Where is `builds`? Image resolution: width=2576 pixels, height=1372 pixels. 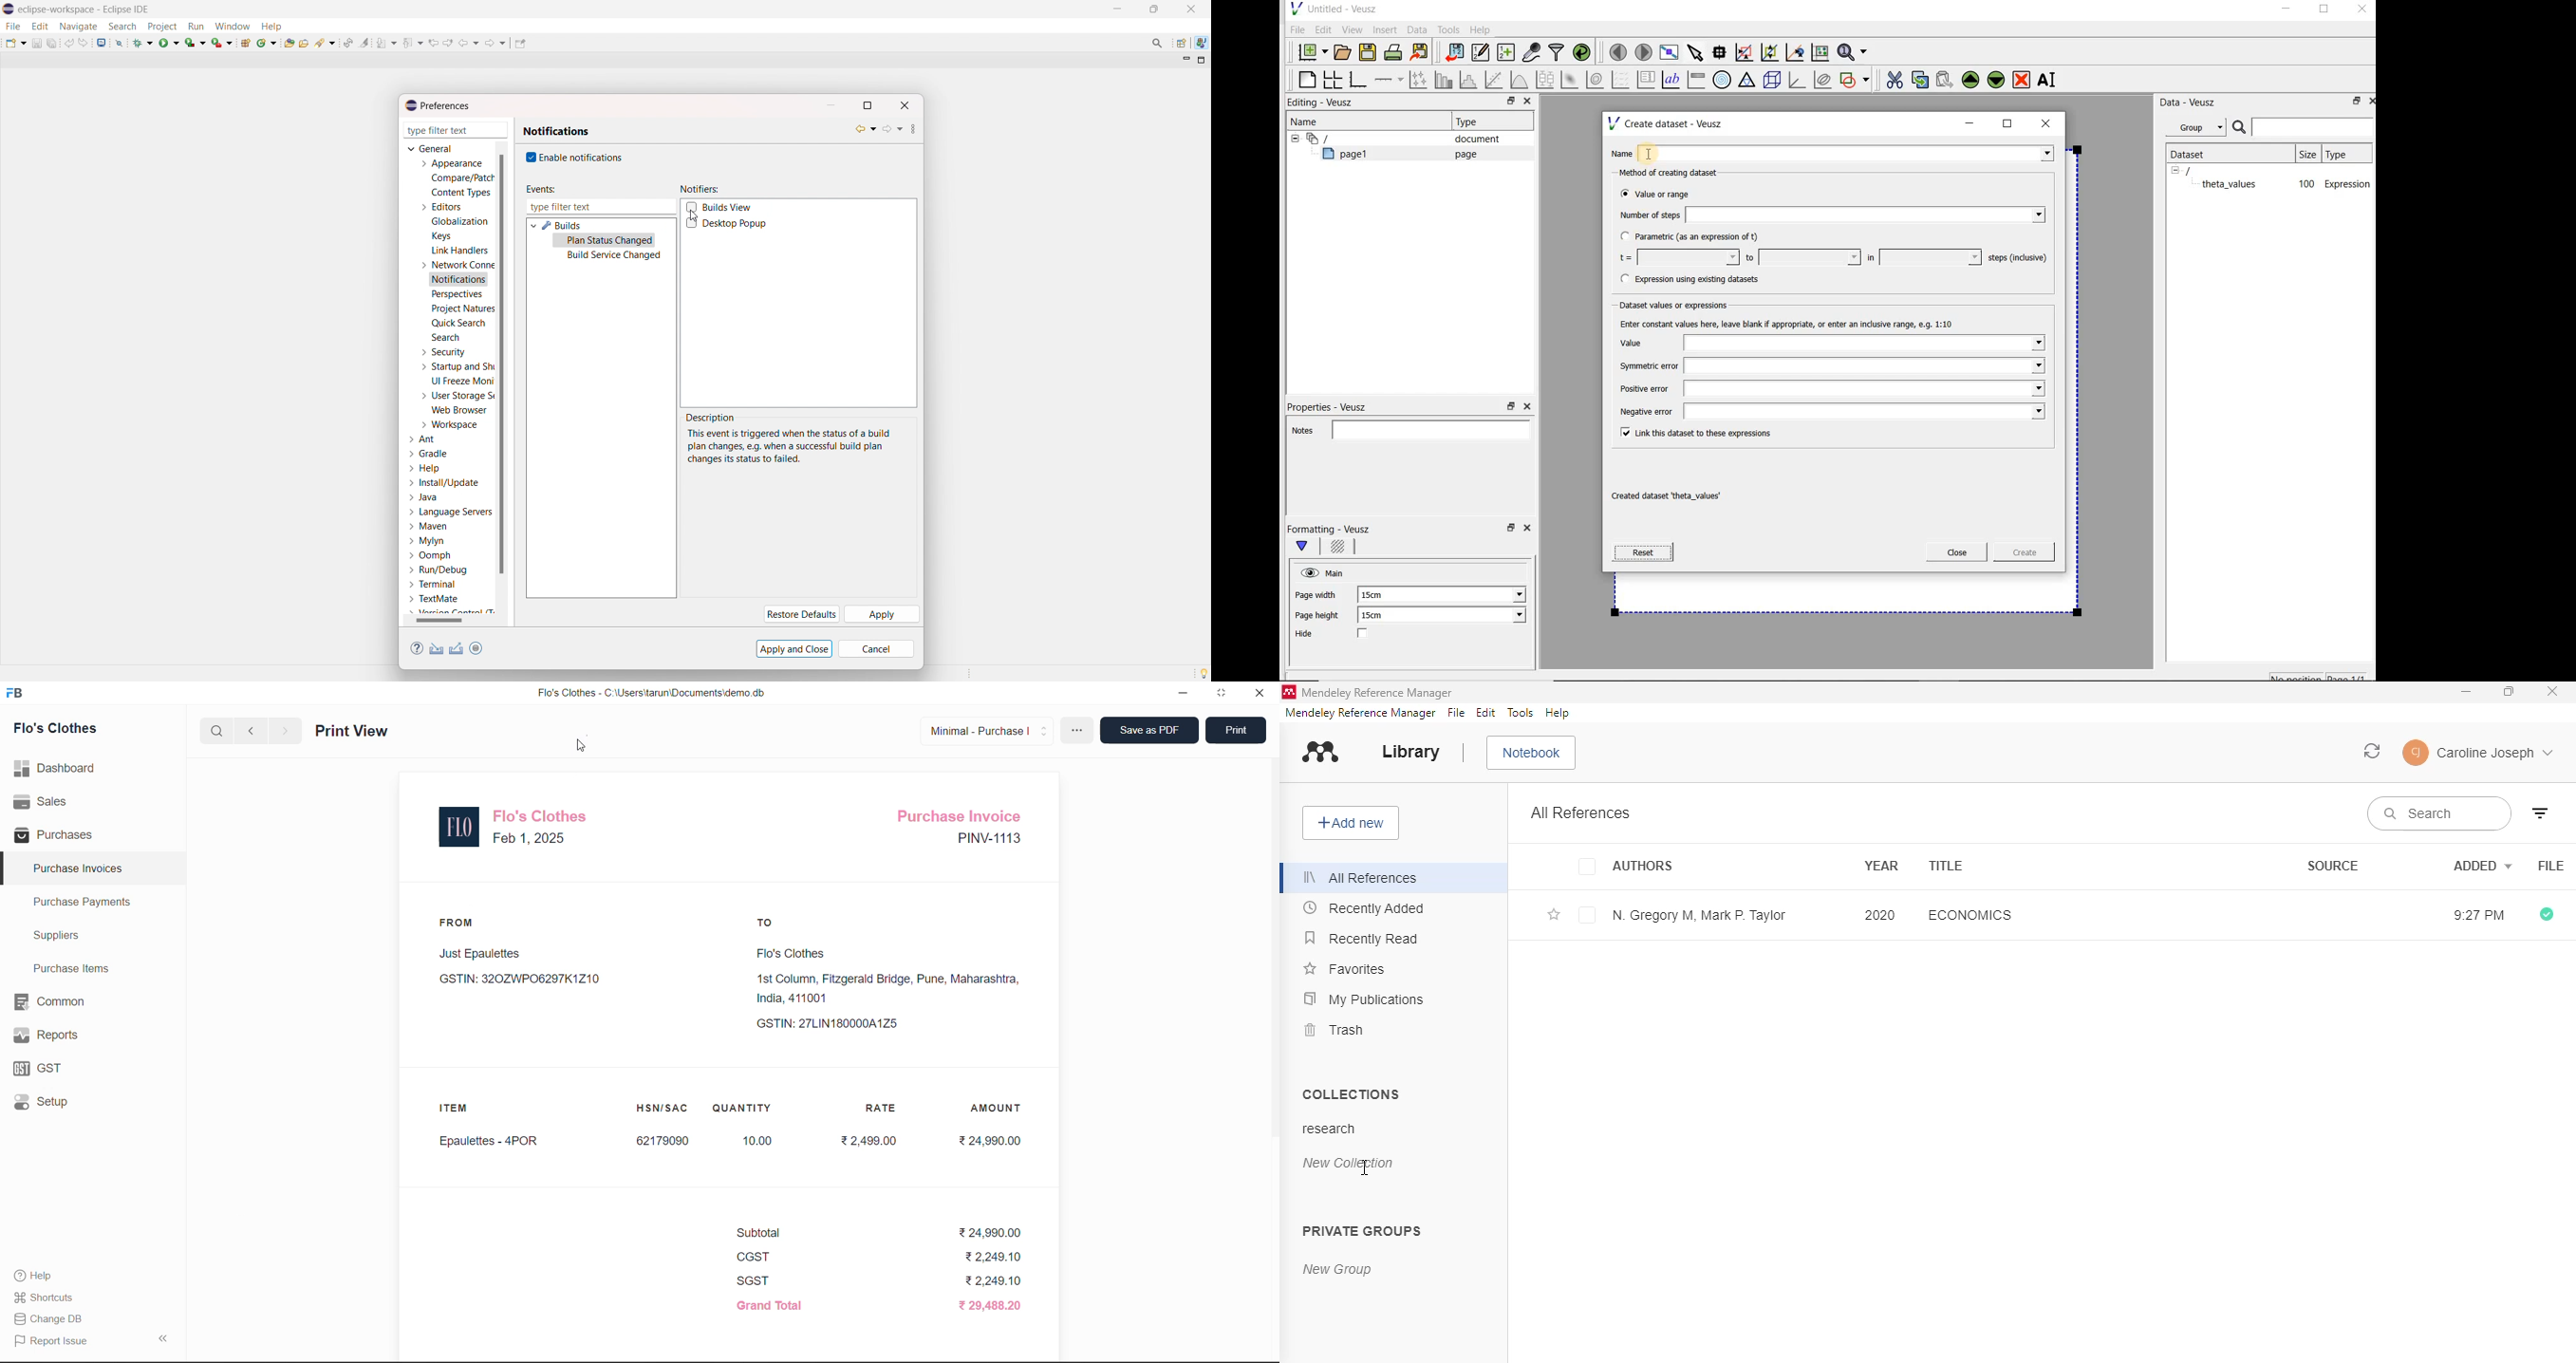
builds is located at coordinates (563, 225).